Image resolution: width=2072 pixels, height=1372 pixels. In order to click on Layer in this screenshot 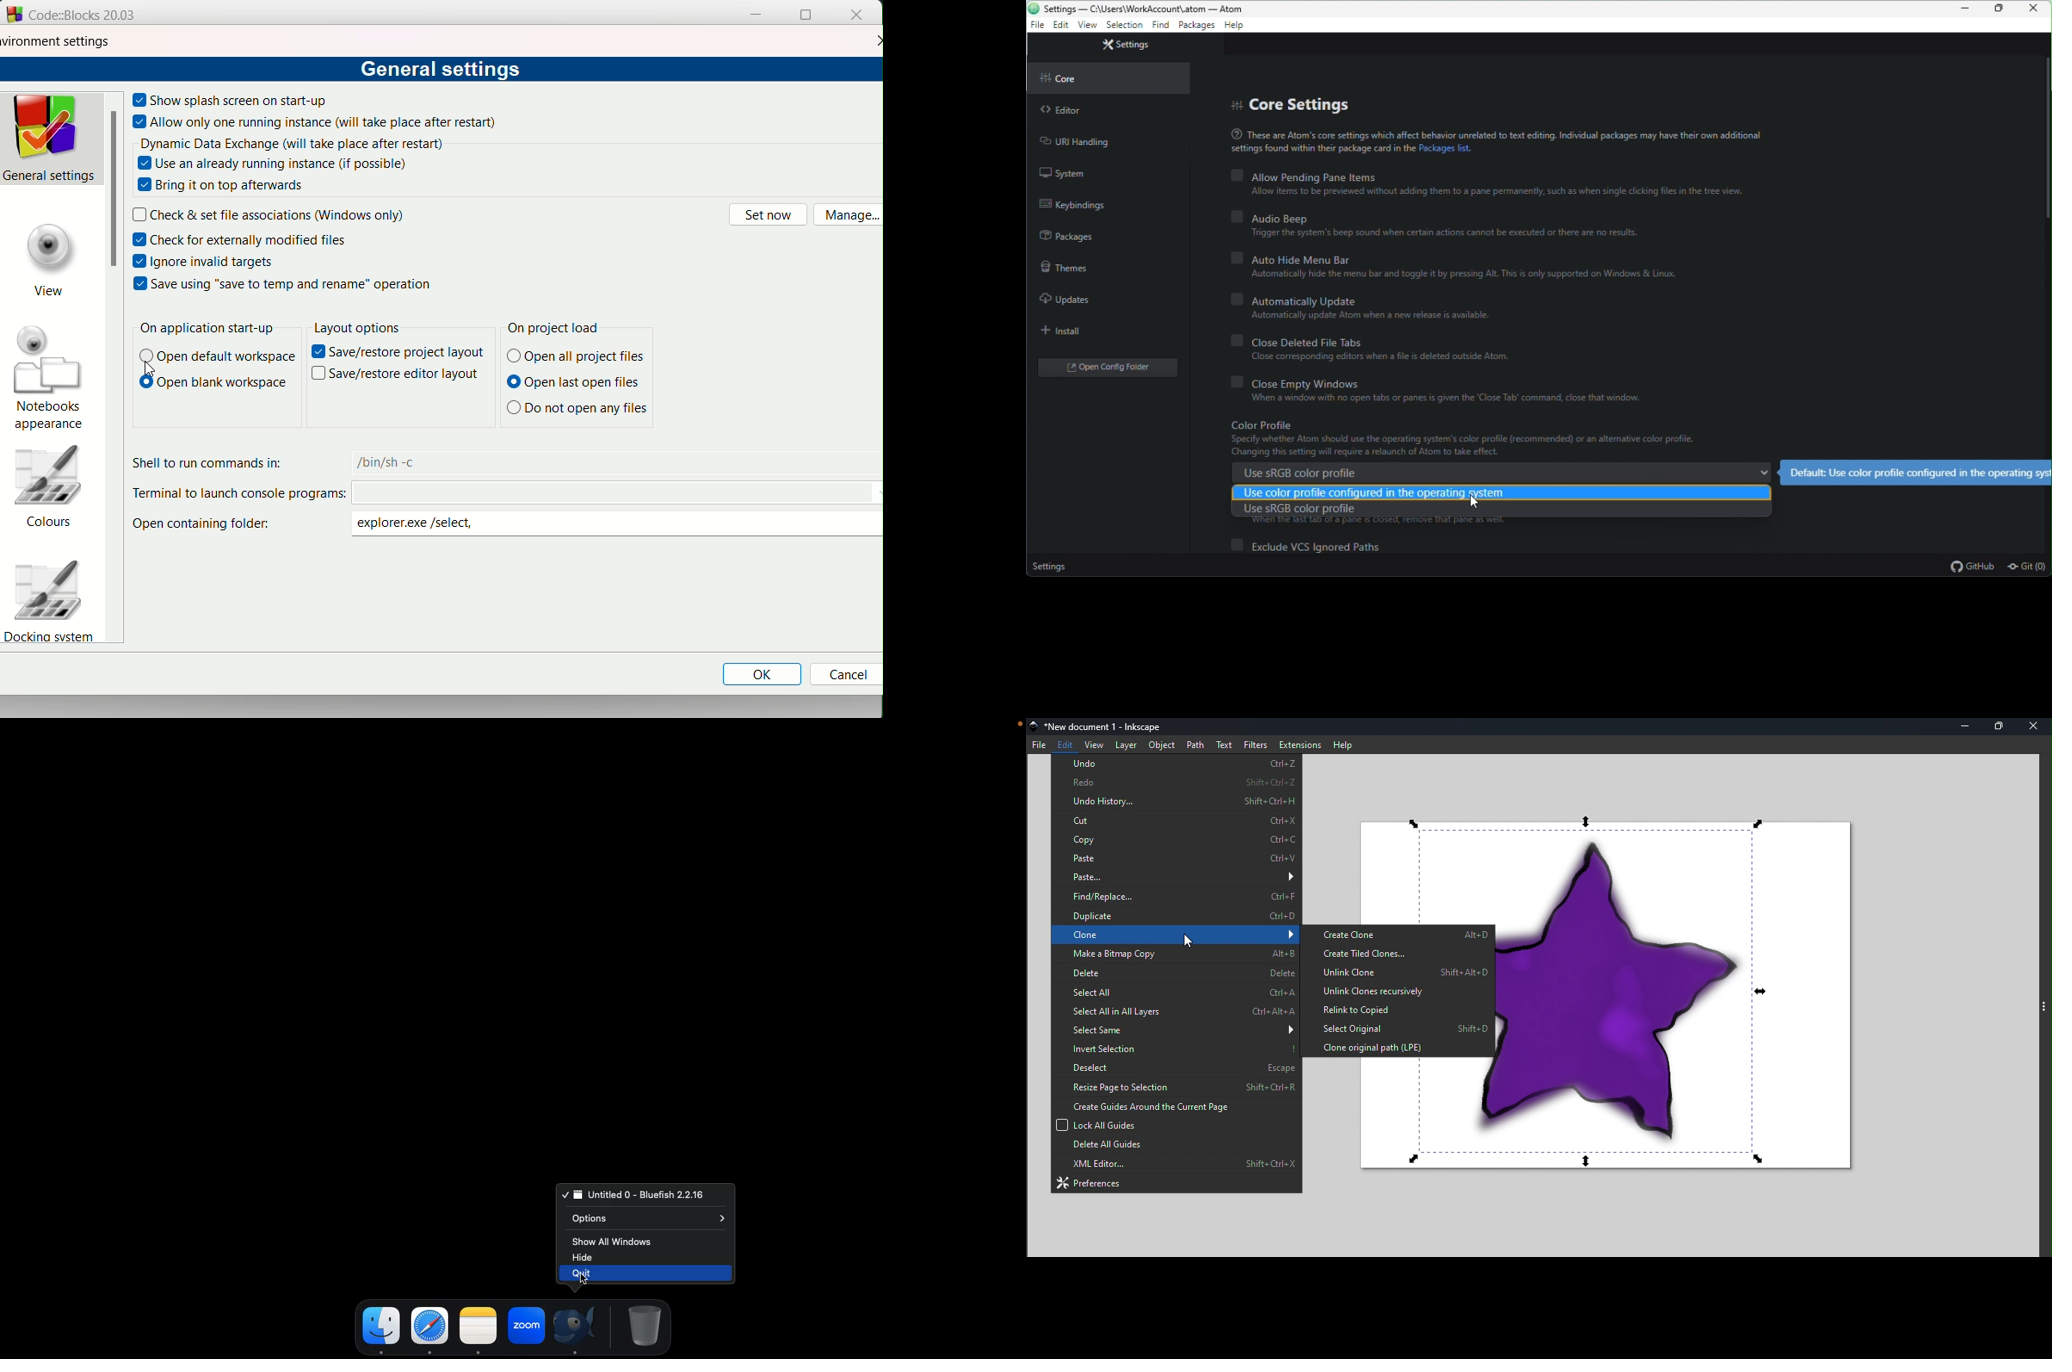, I will do `click(1126, 744)`.